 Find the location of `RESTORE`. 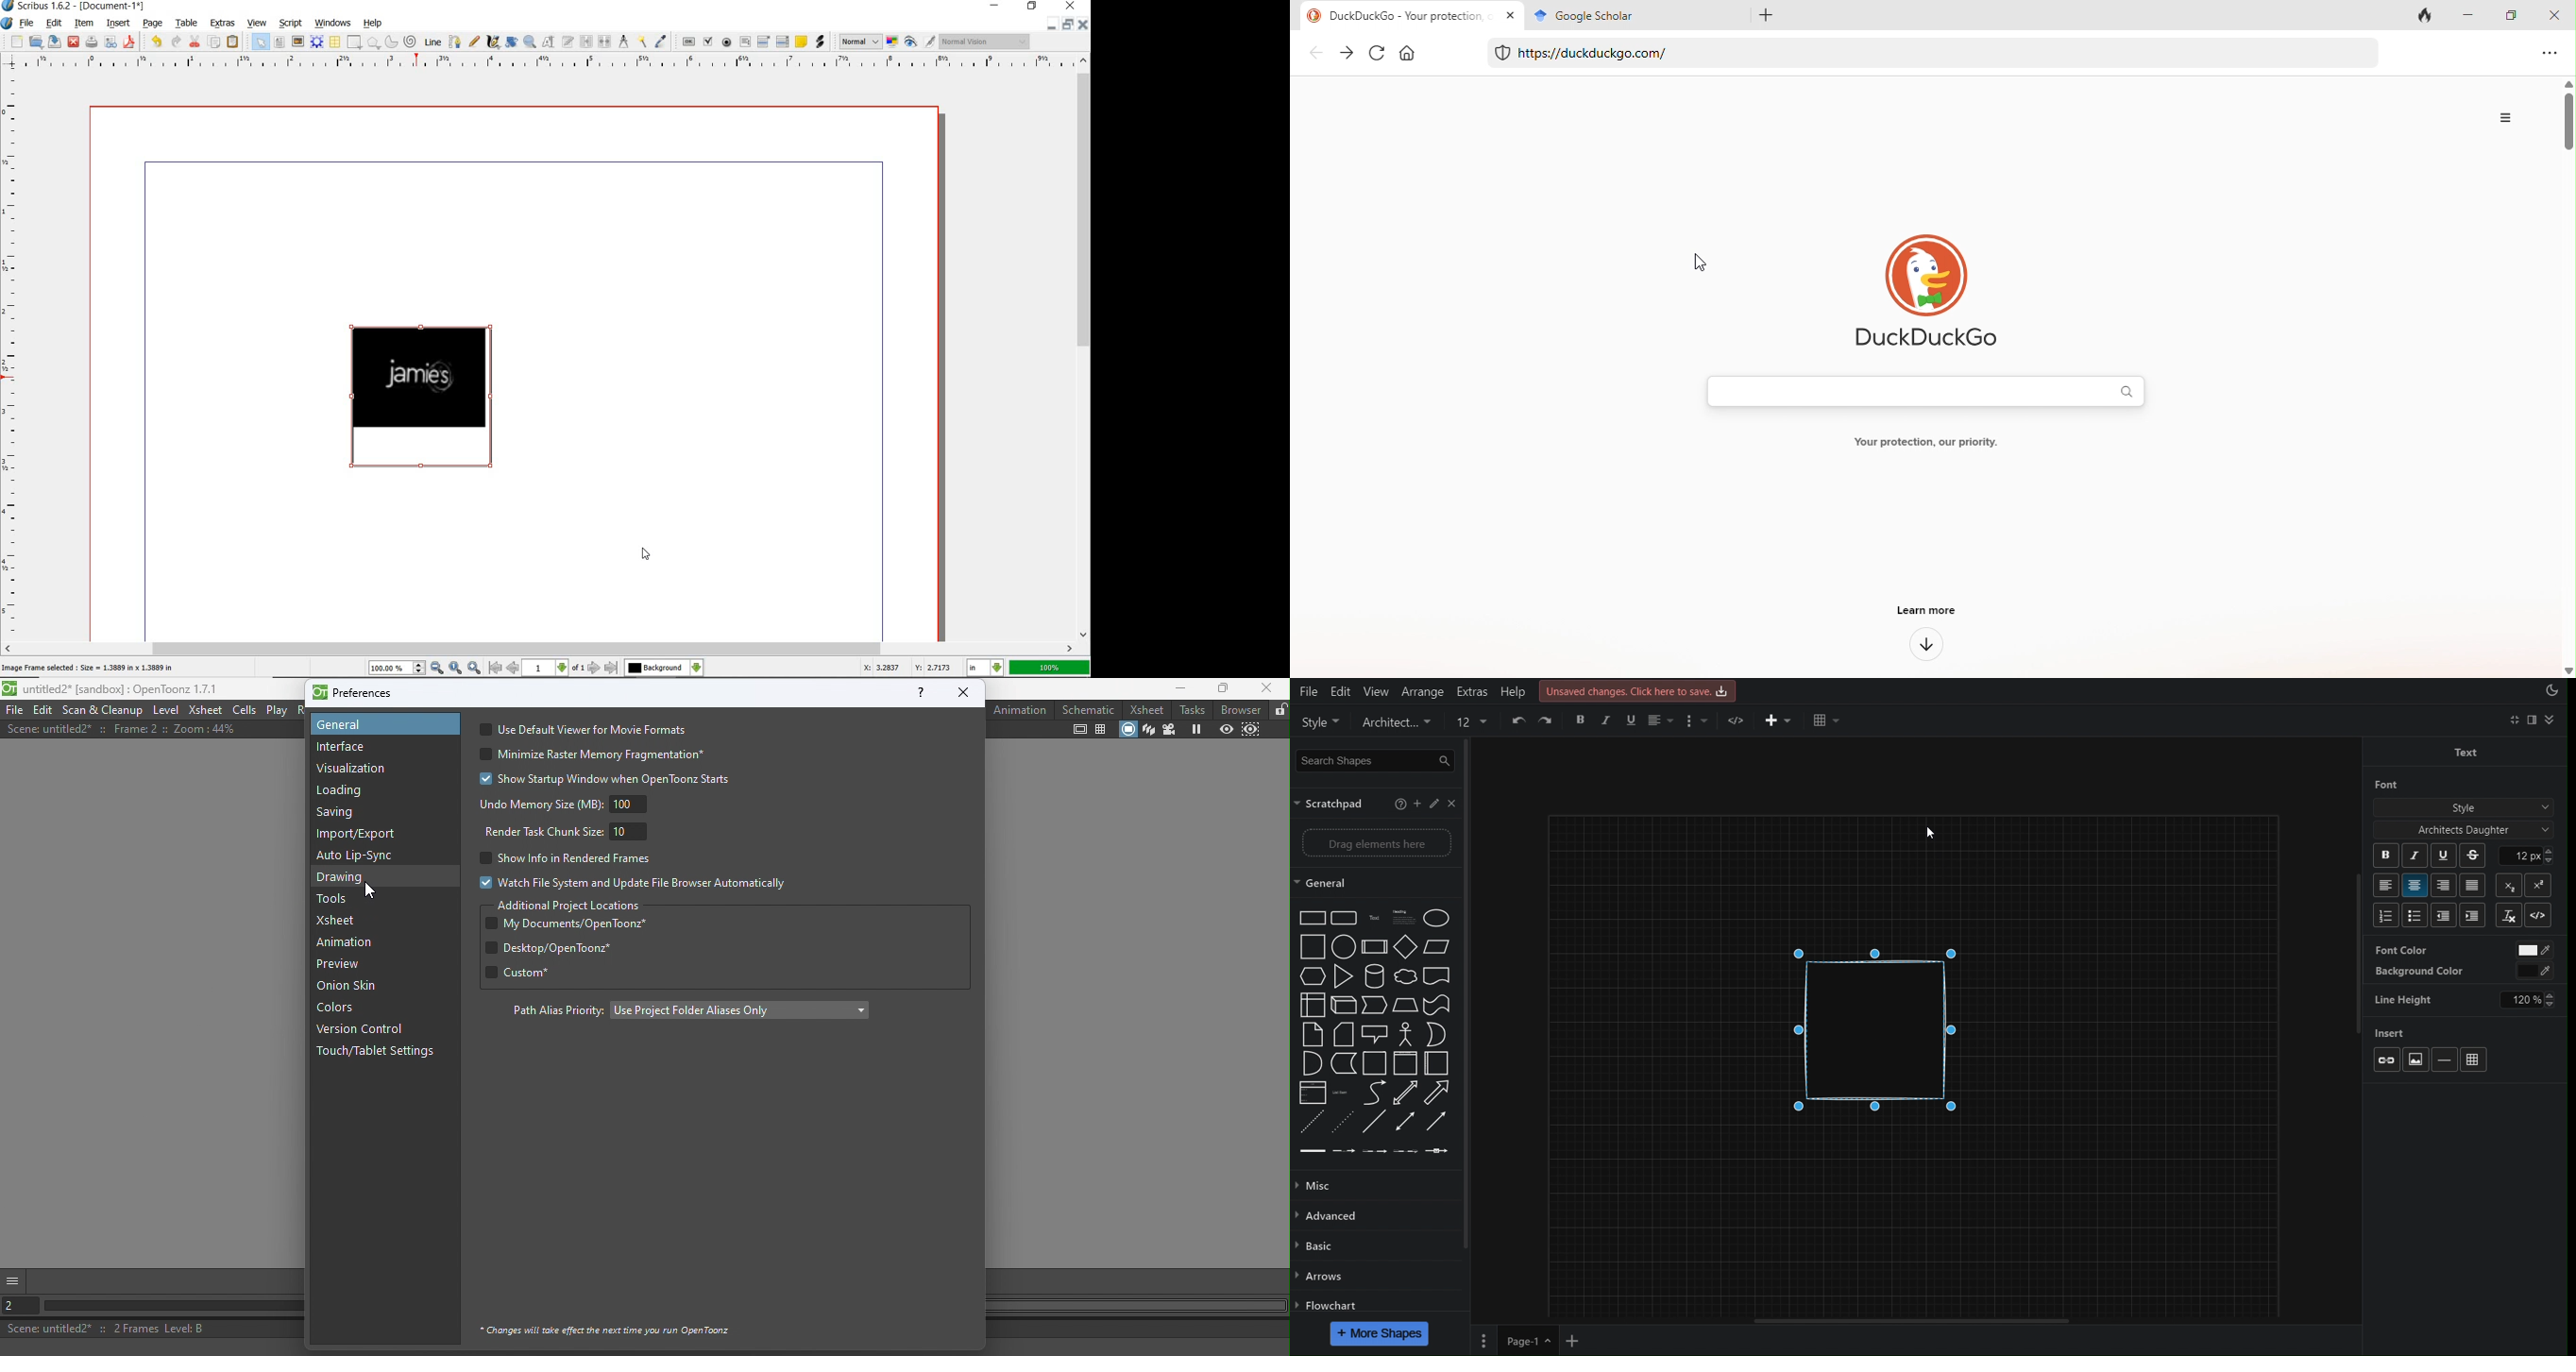

RESTORE is located at coordinates (1070, 24).